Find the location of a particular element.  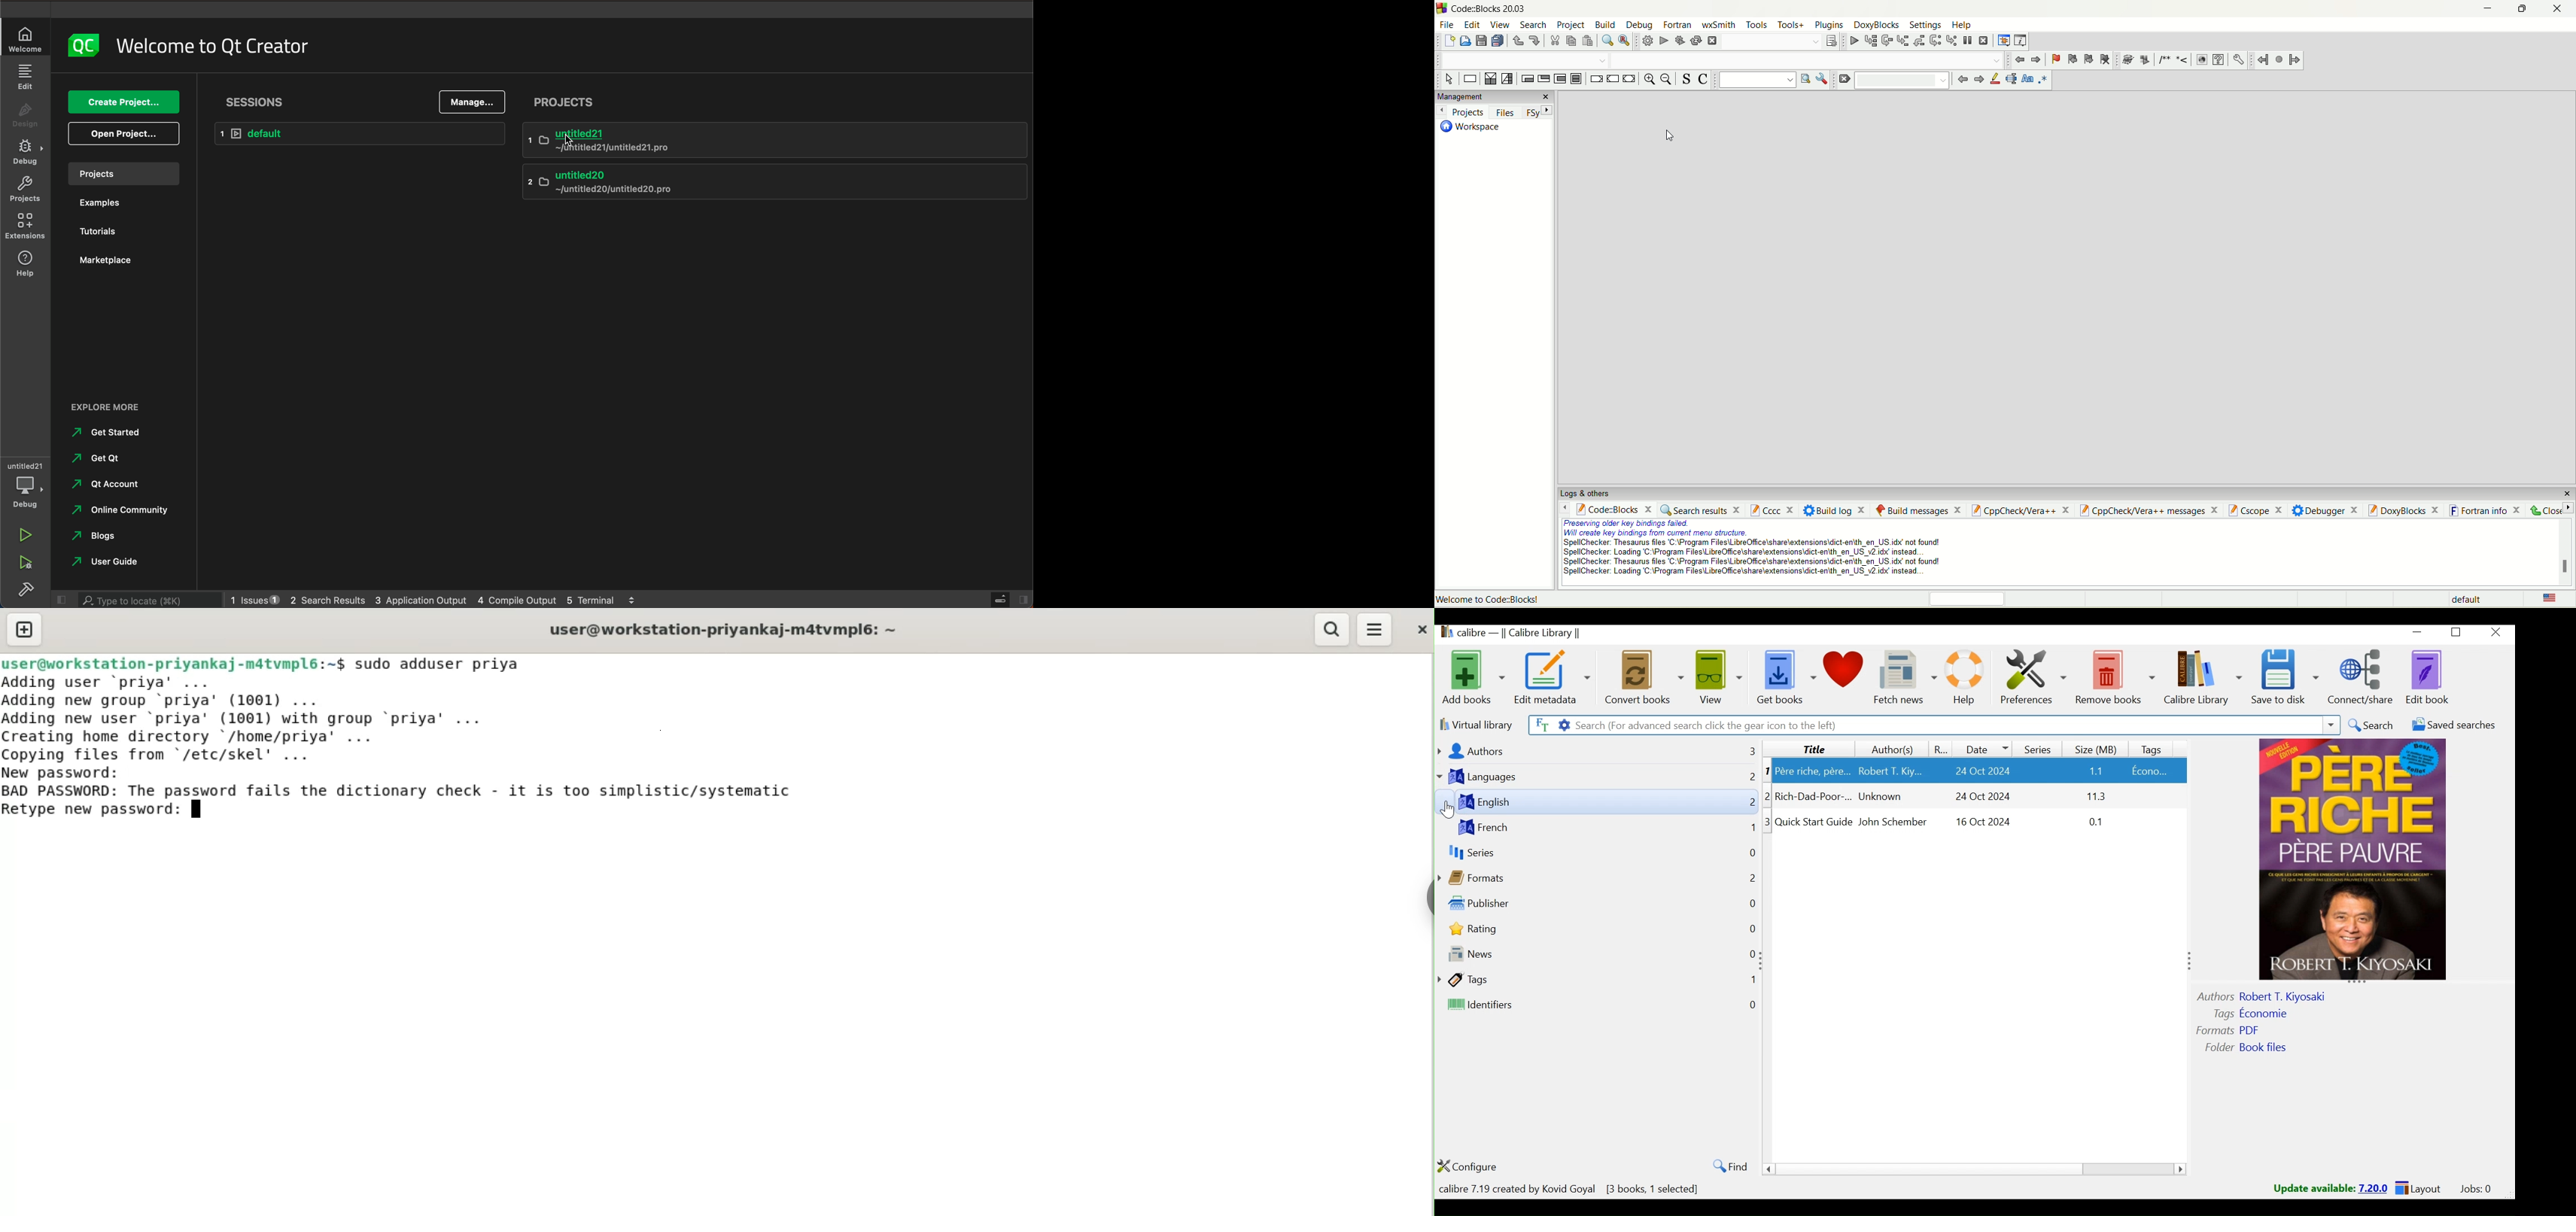

language is located at coordinates (2549, 598).